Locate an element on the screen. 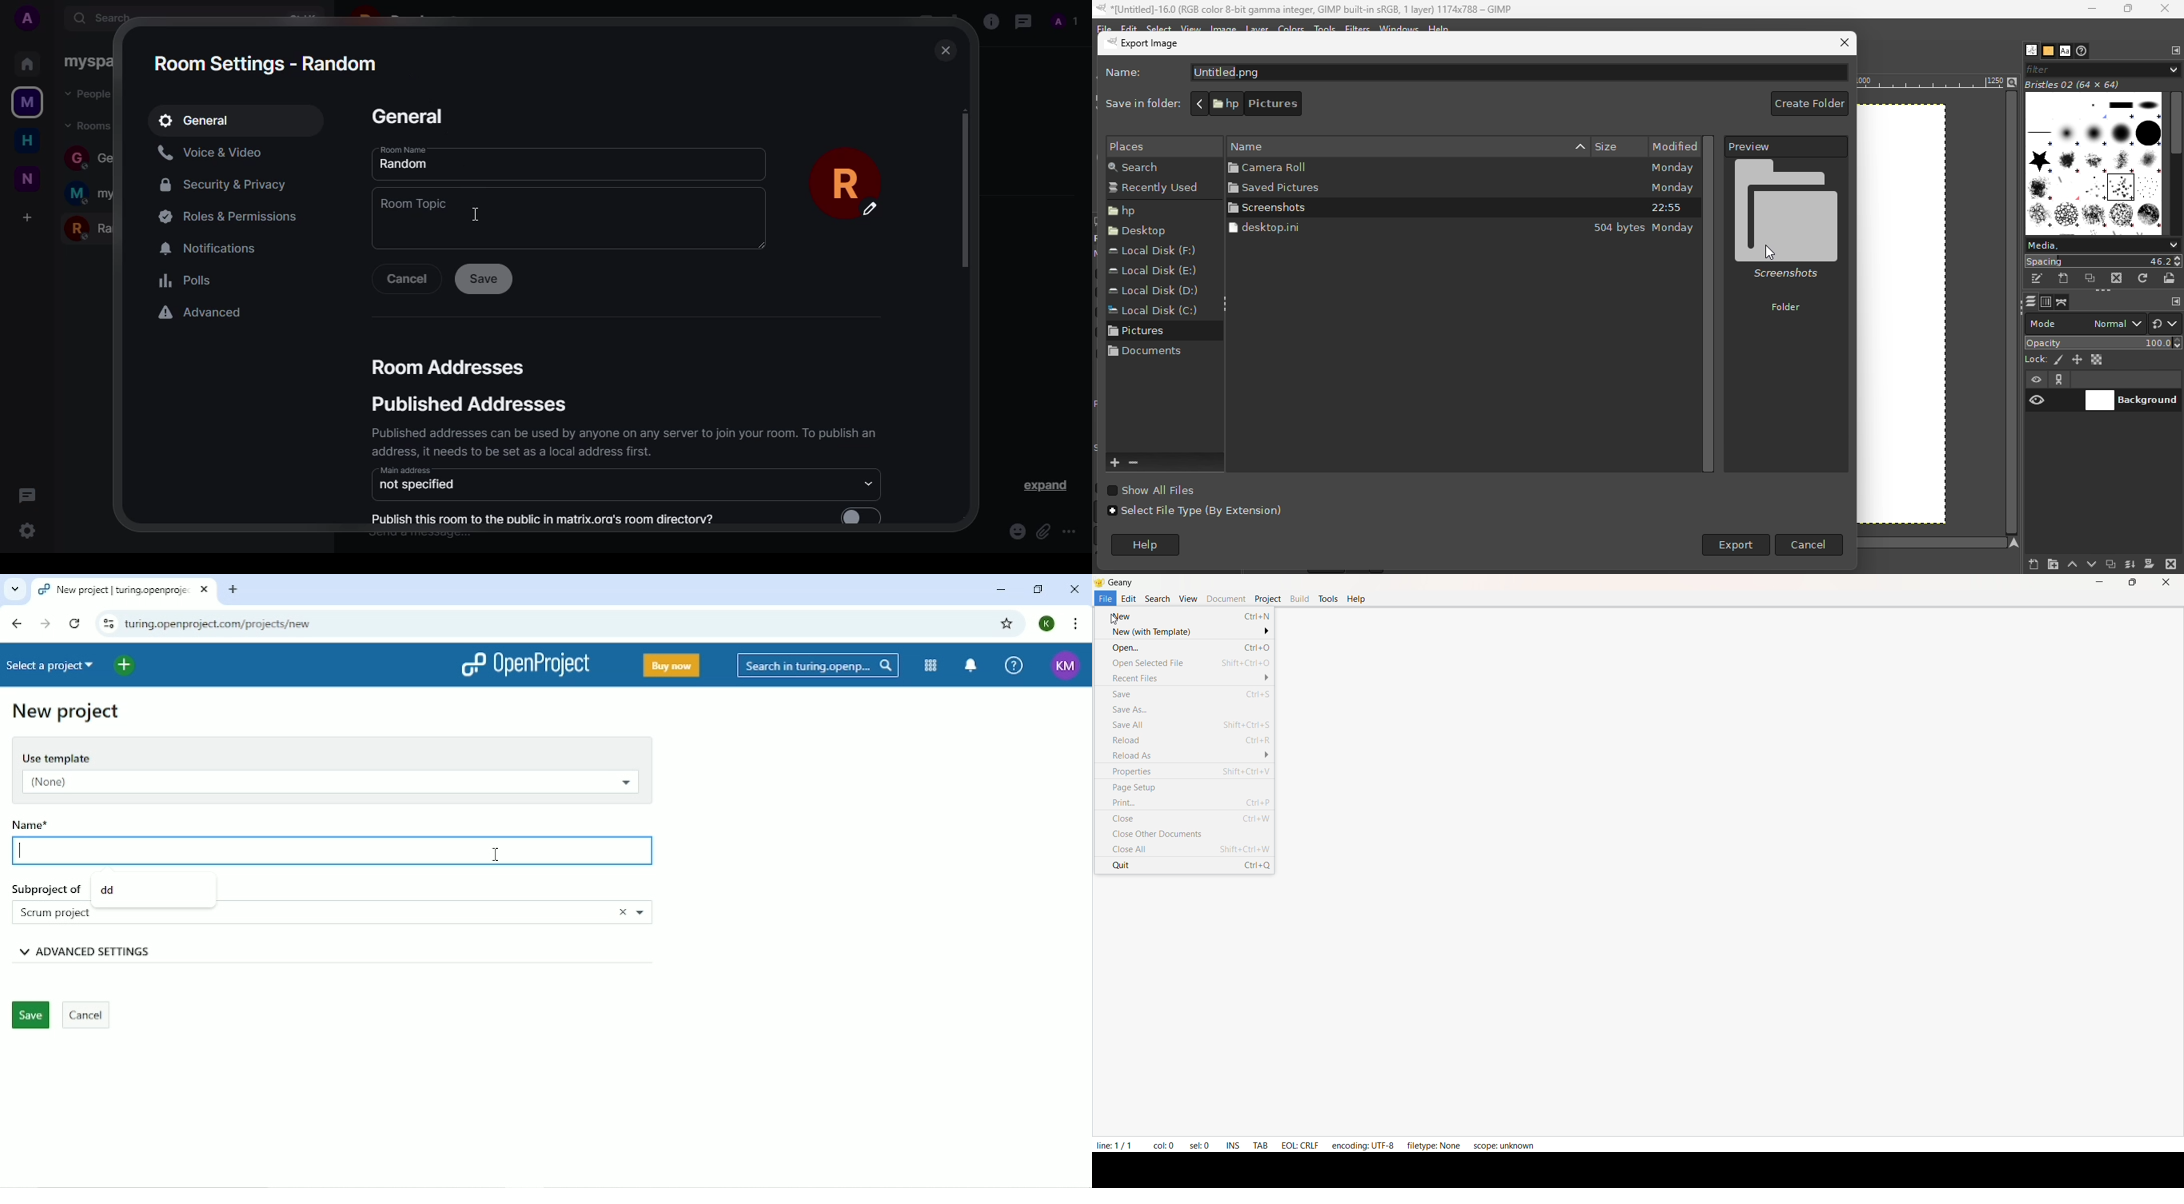 Image resolution: width=2184 pixels, height=1204 pixels. Save is located at coordinates (29, 1016).